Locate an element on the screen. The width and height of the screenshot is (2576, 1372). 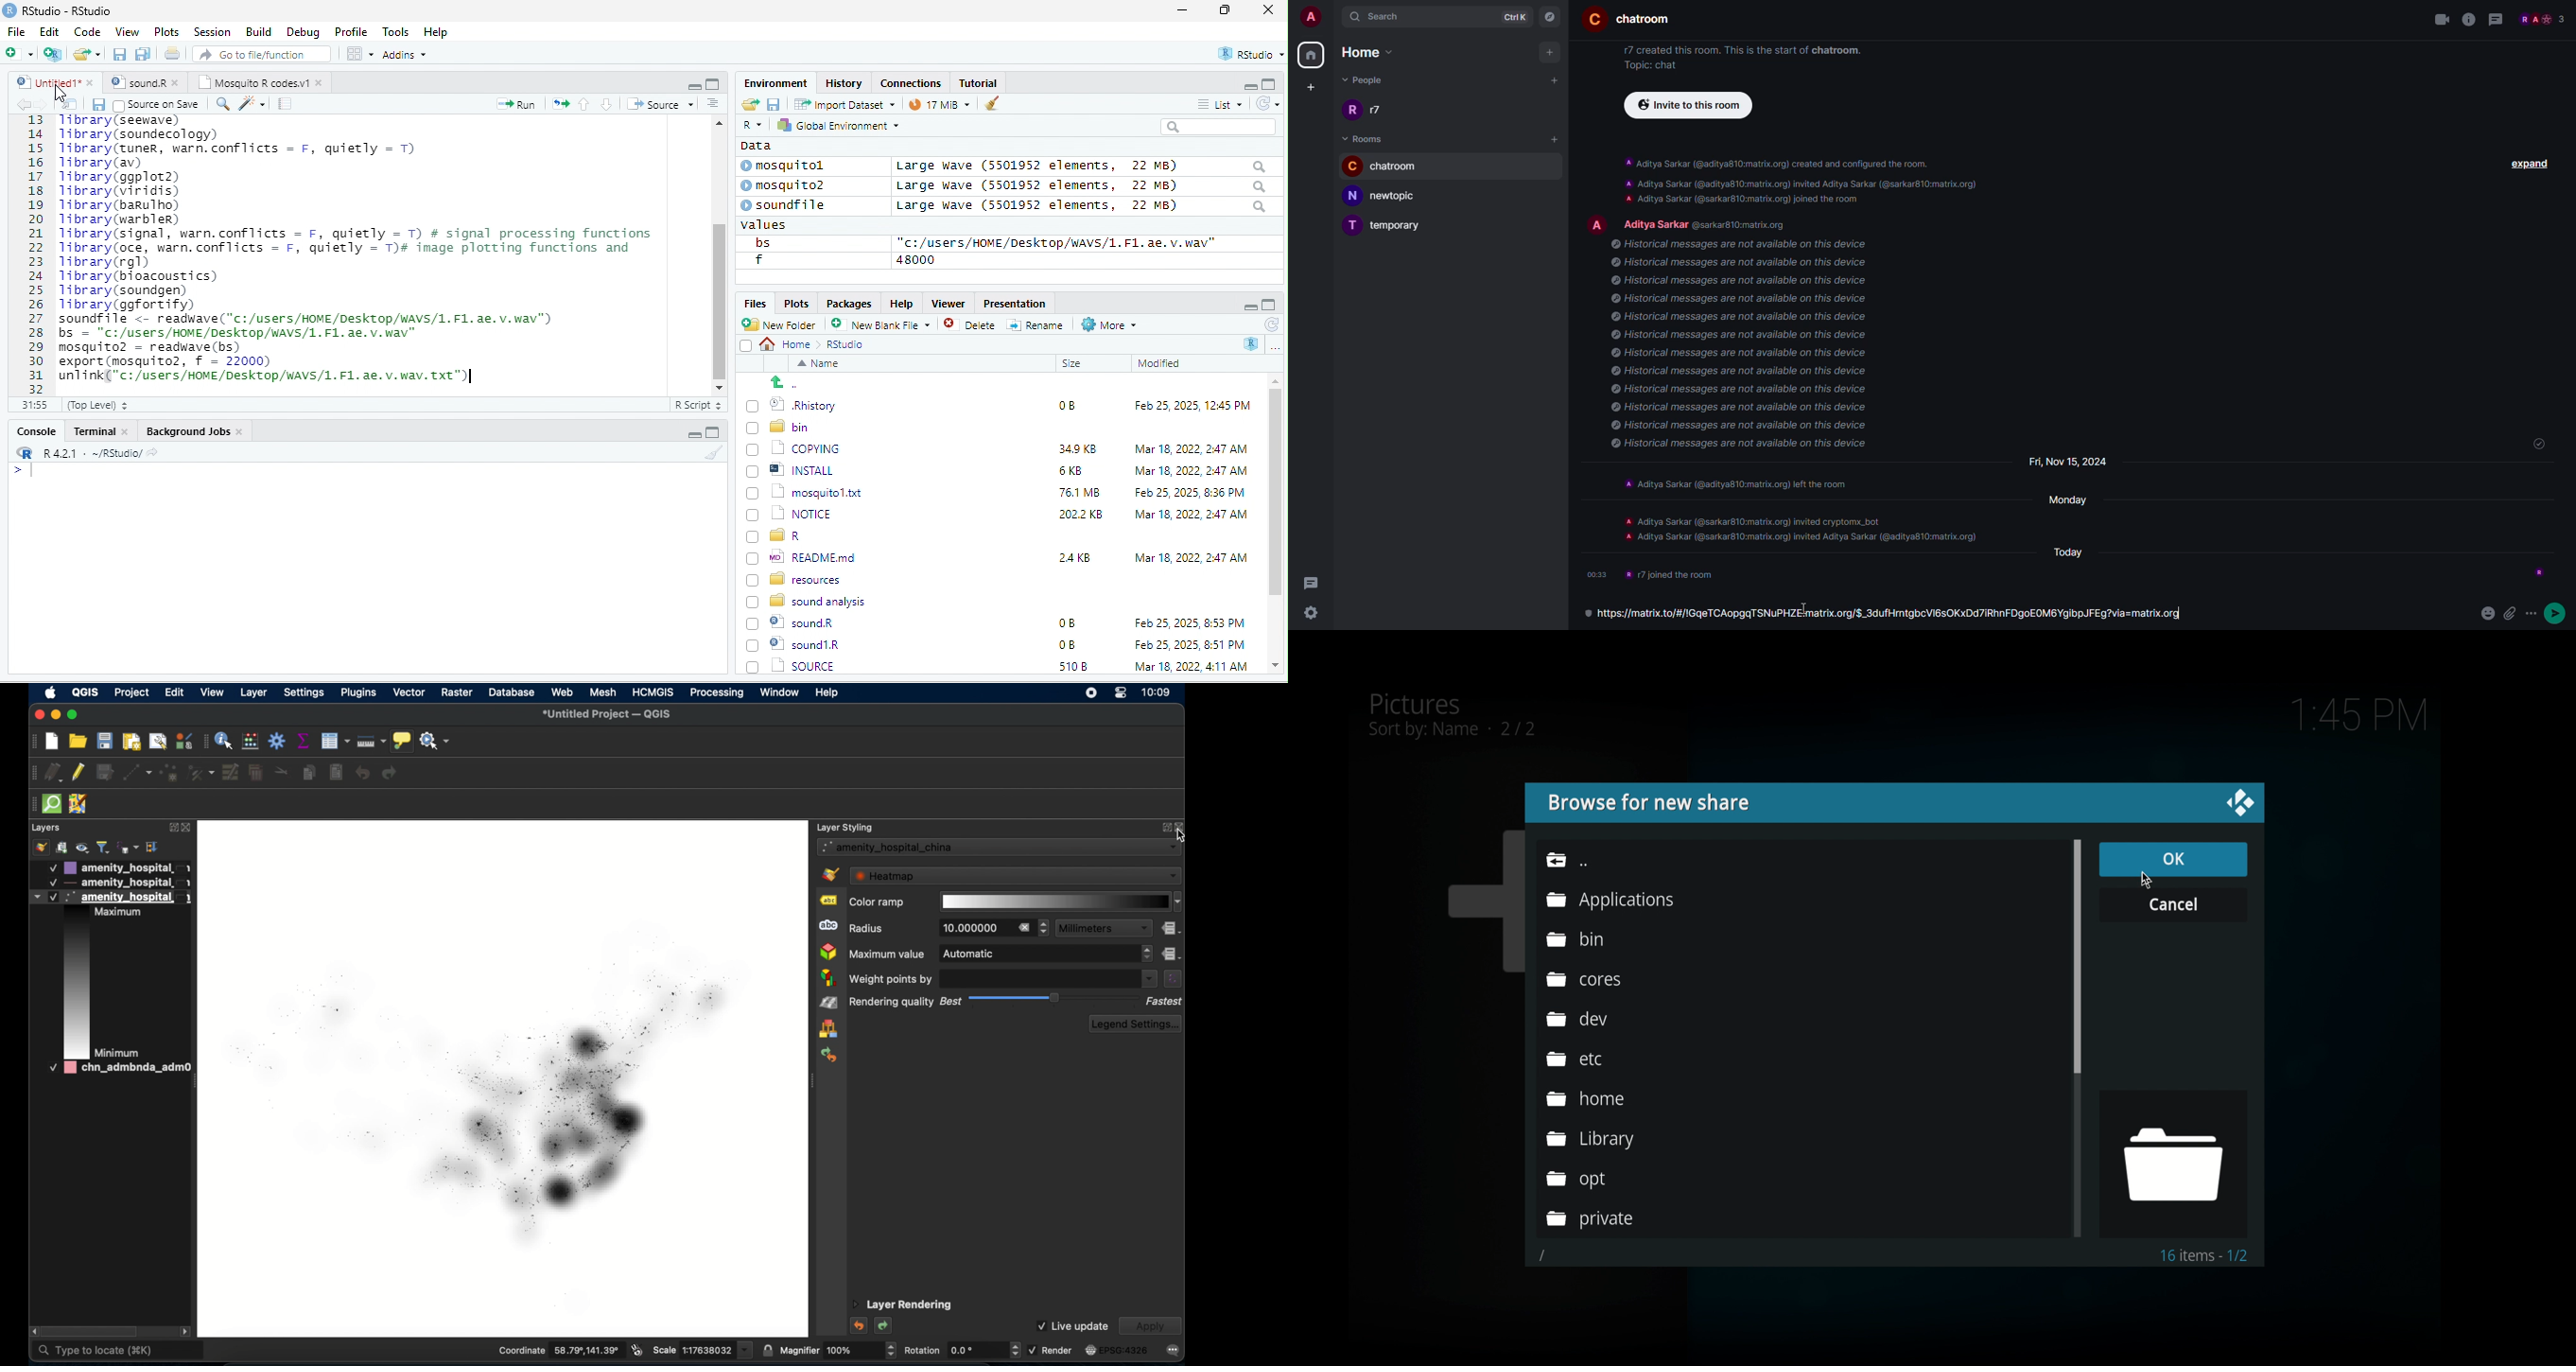
R Script 5 is located at coordinates (699, 405).